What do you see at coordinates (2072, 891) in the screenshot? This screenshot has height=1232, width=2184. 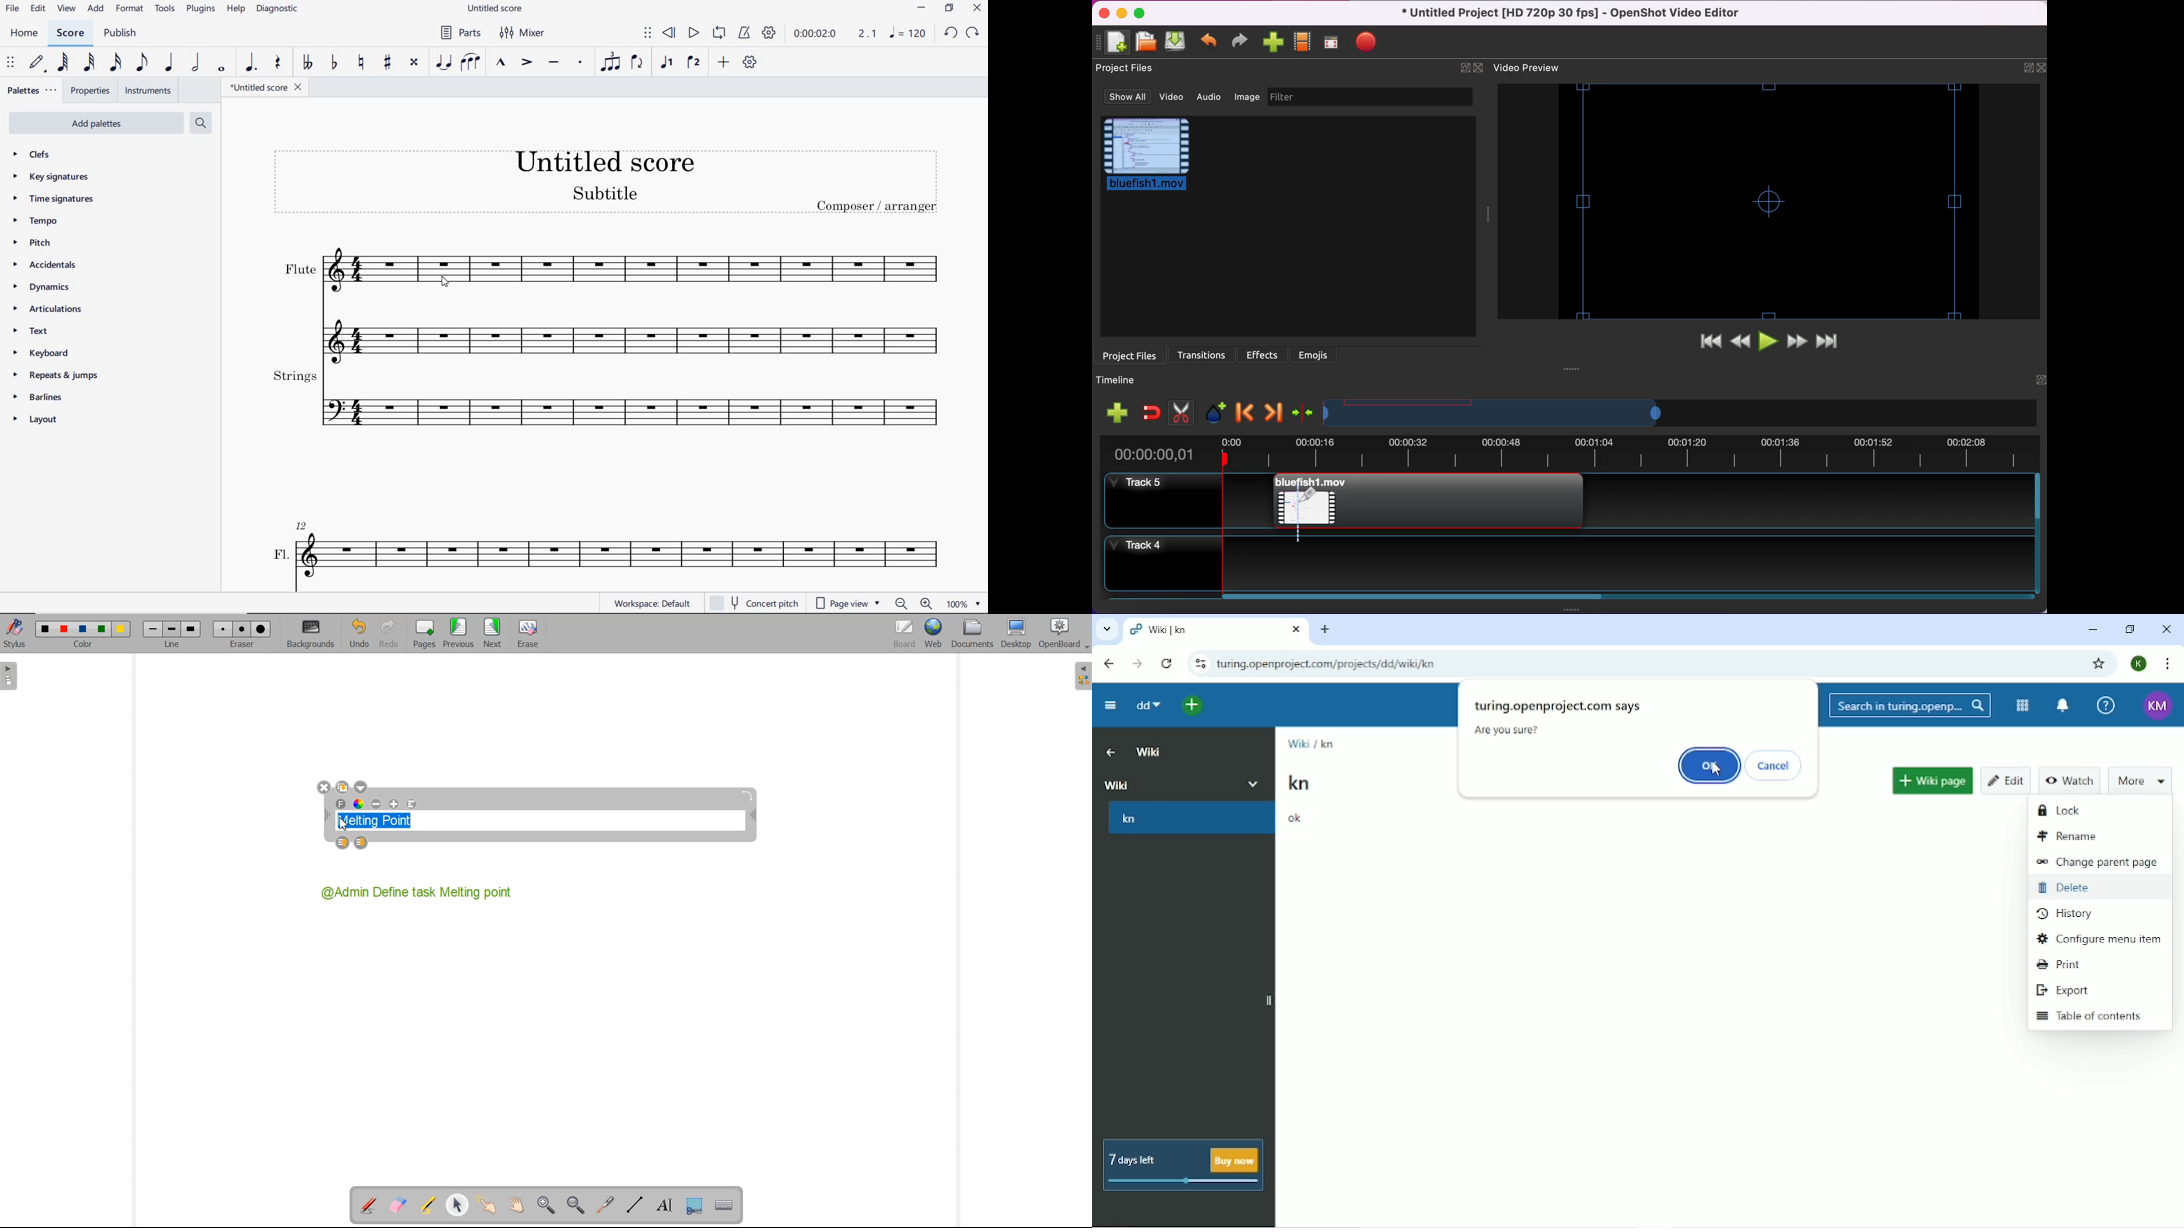 I see `Delete` at bounding box center [2072, 891].